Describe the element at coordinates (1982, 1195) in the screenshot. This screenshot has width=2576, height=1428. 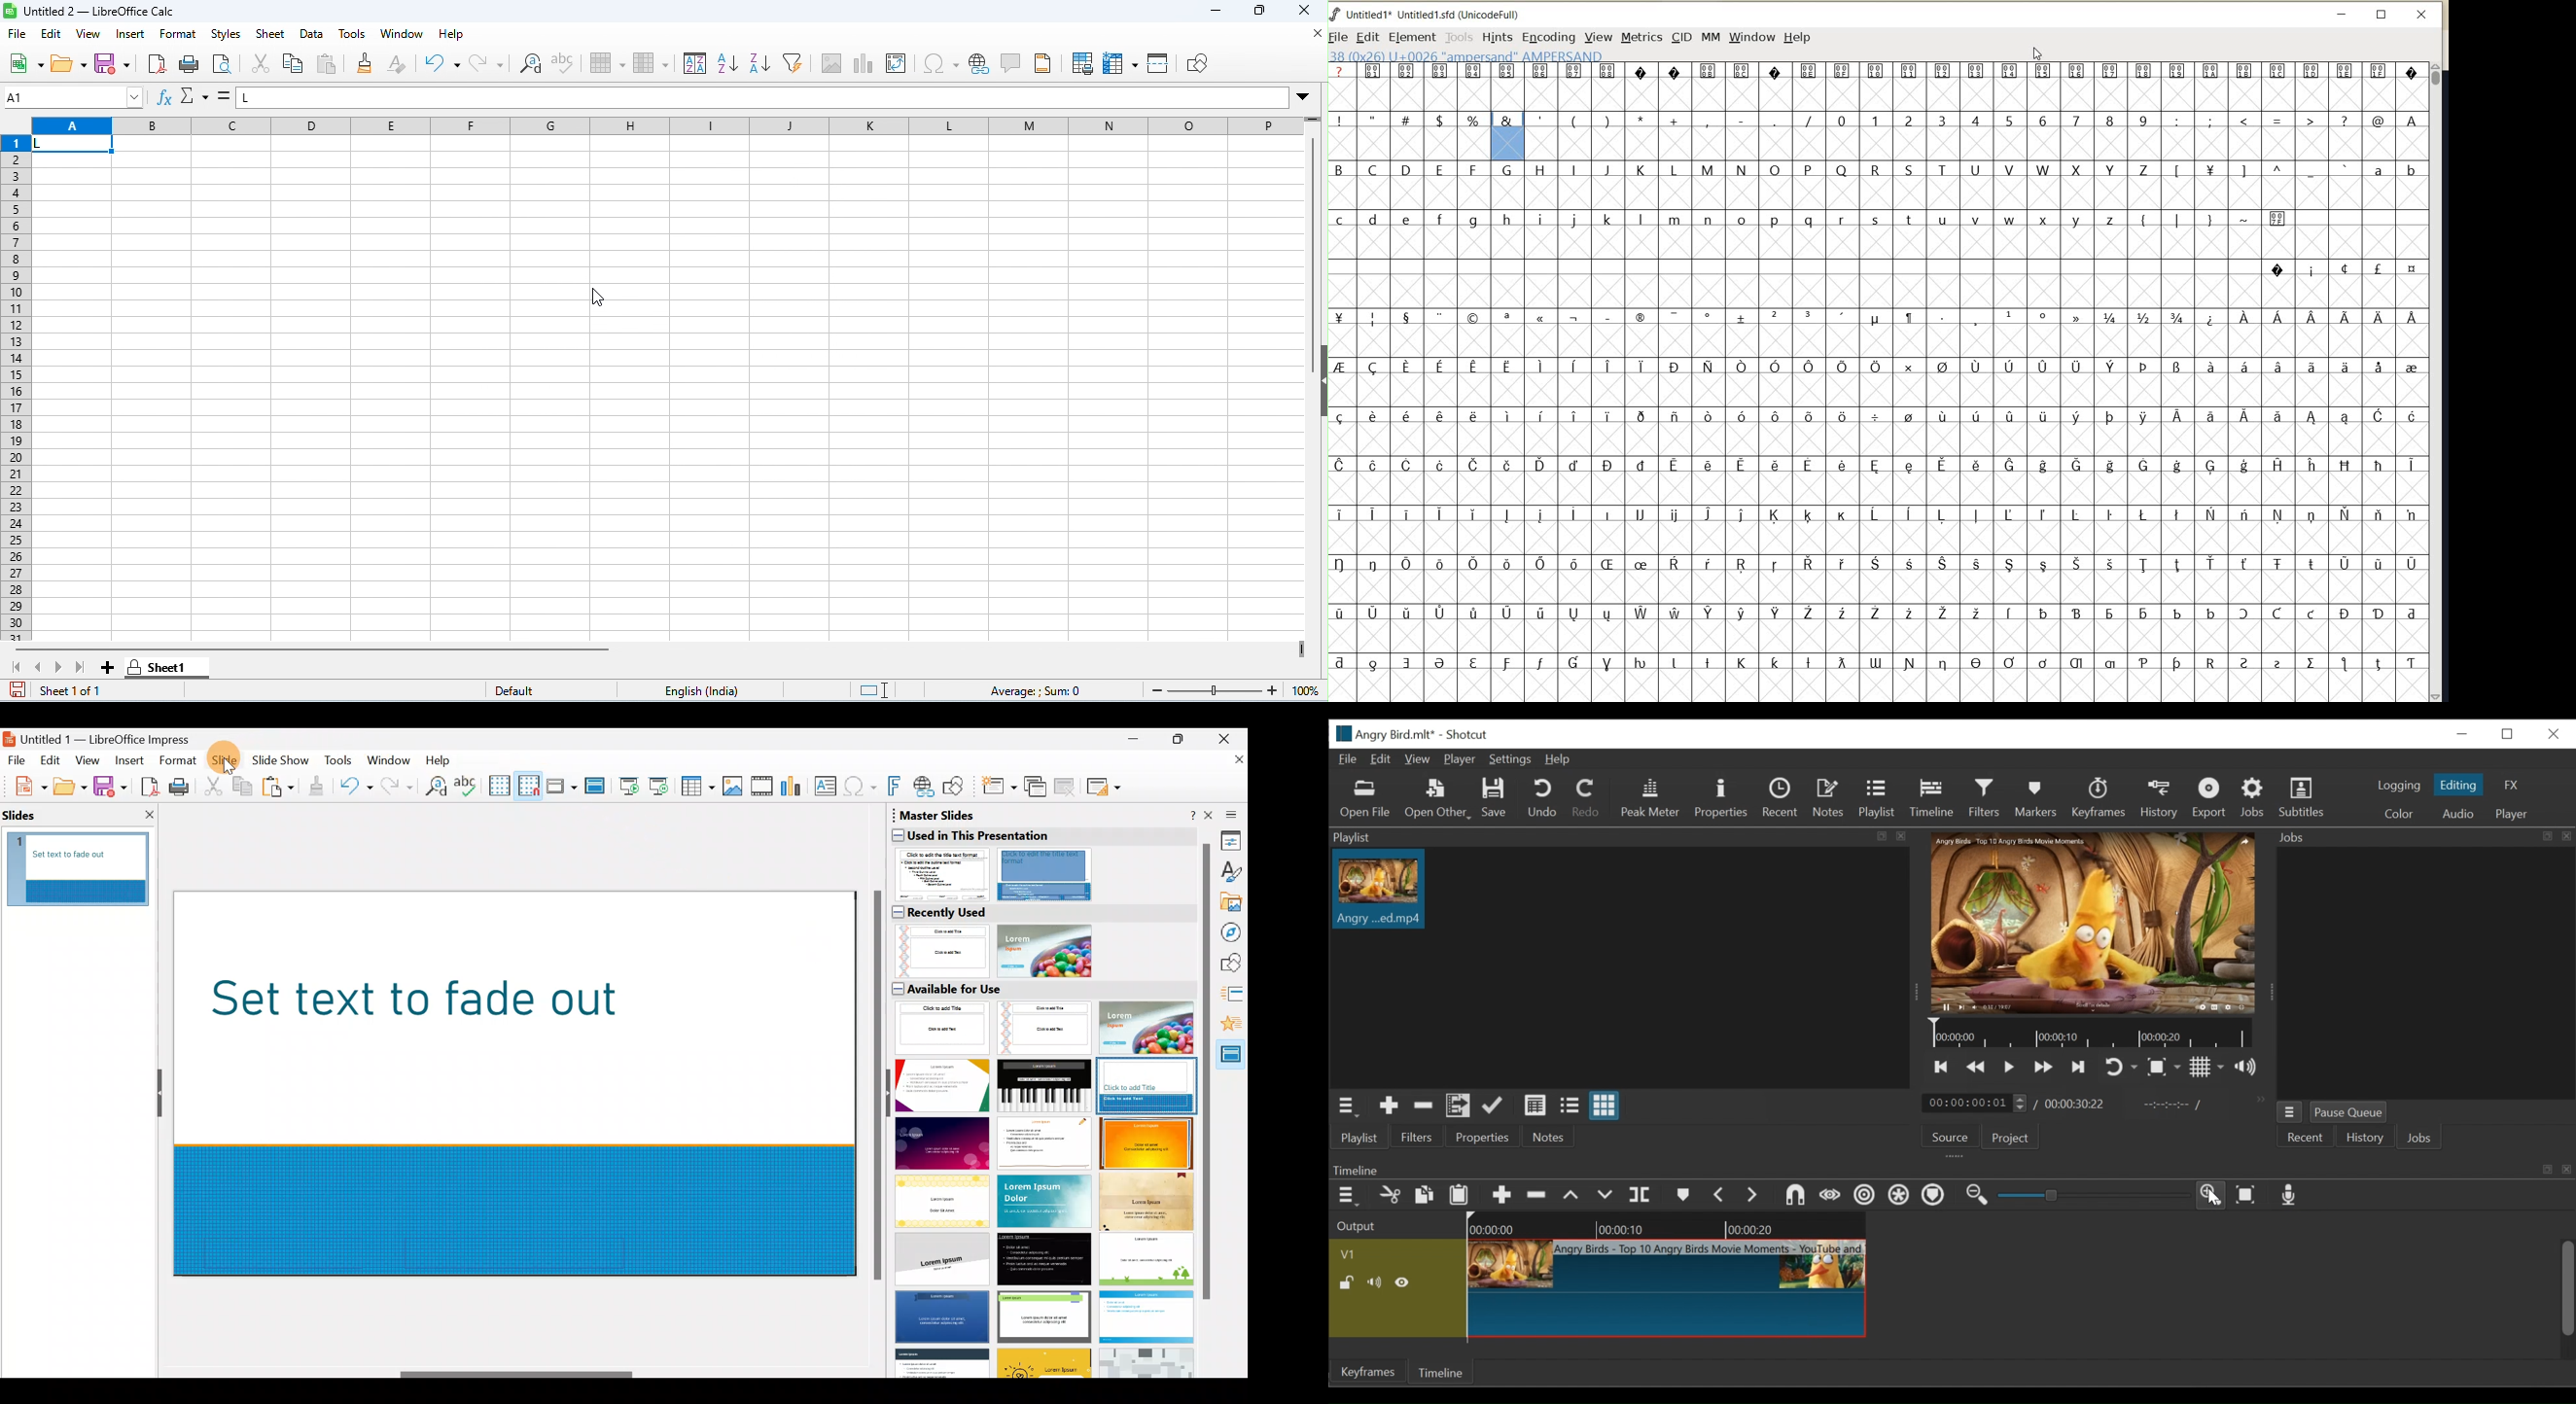
I see `Zoom timeline out ` at that location.